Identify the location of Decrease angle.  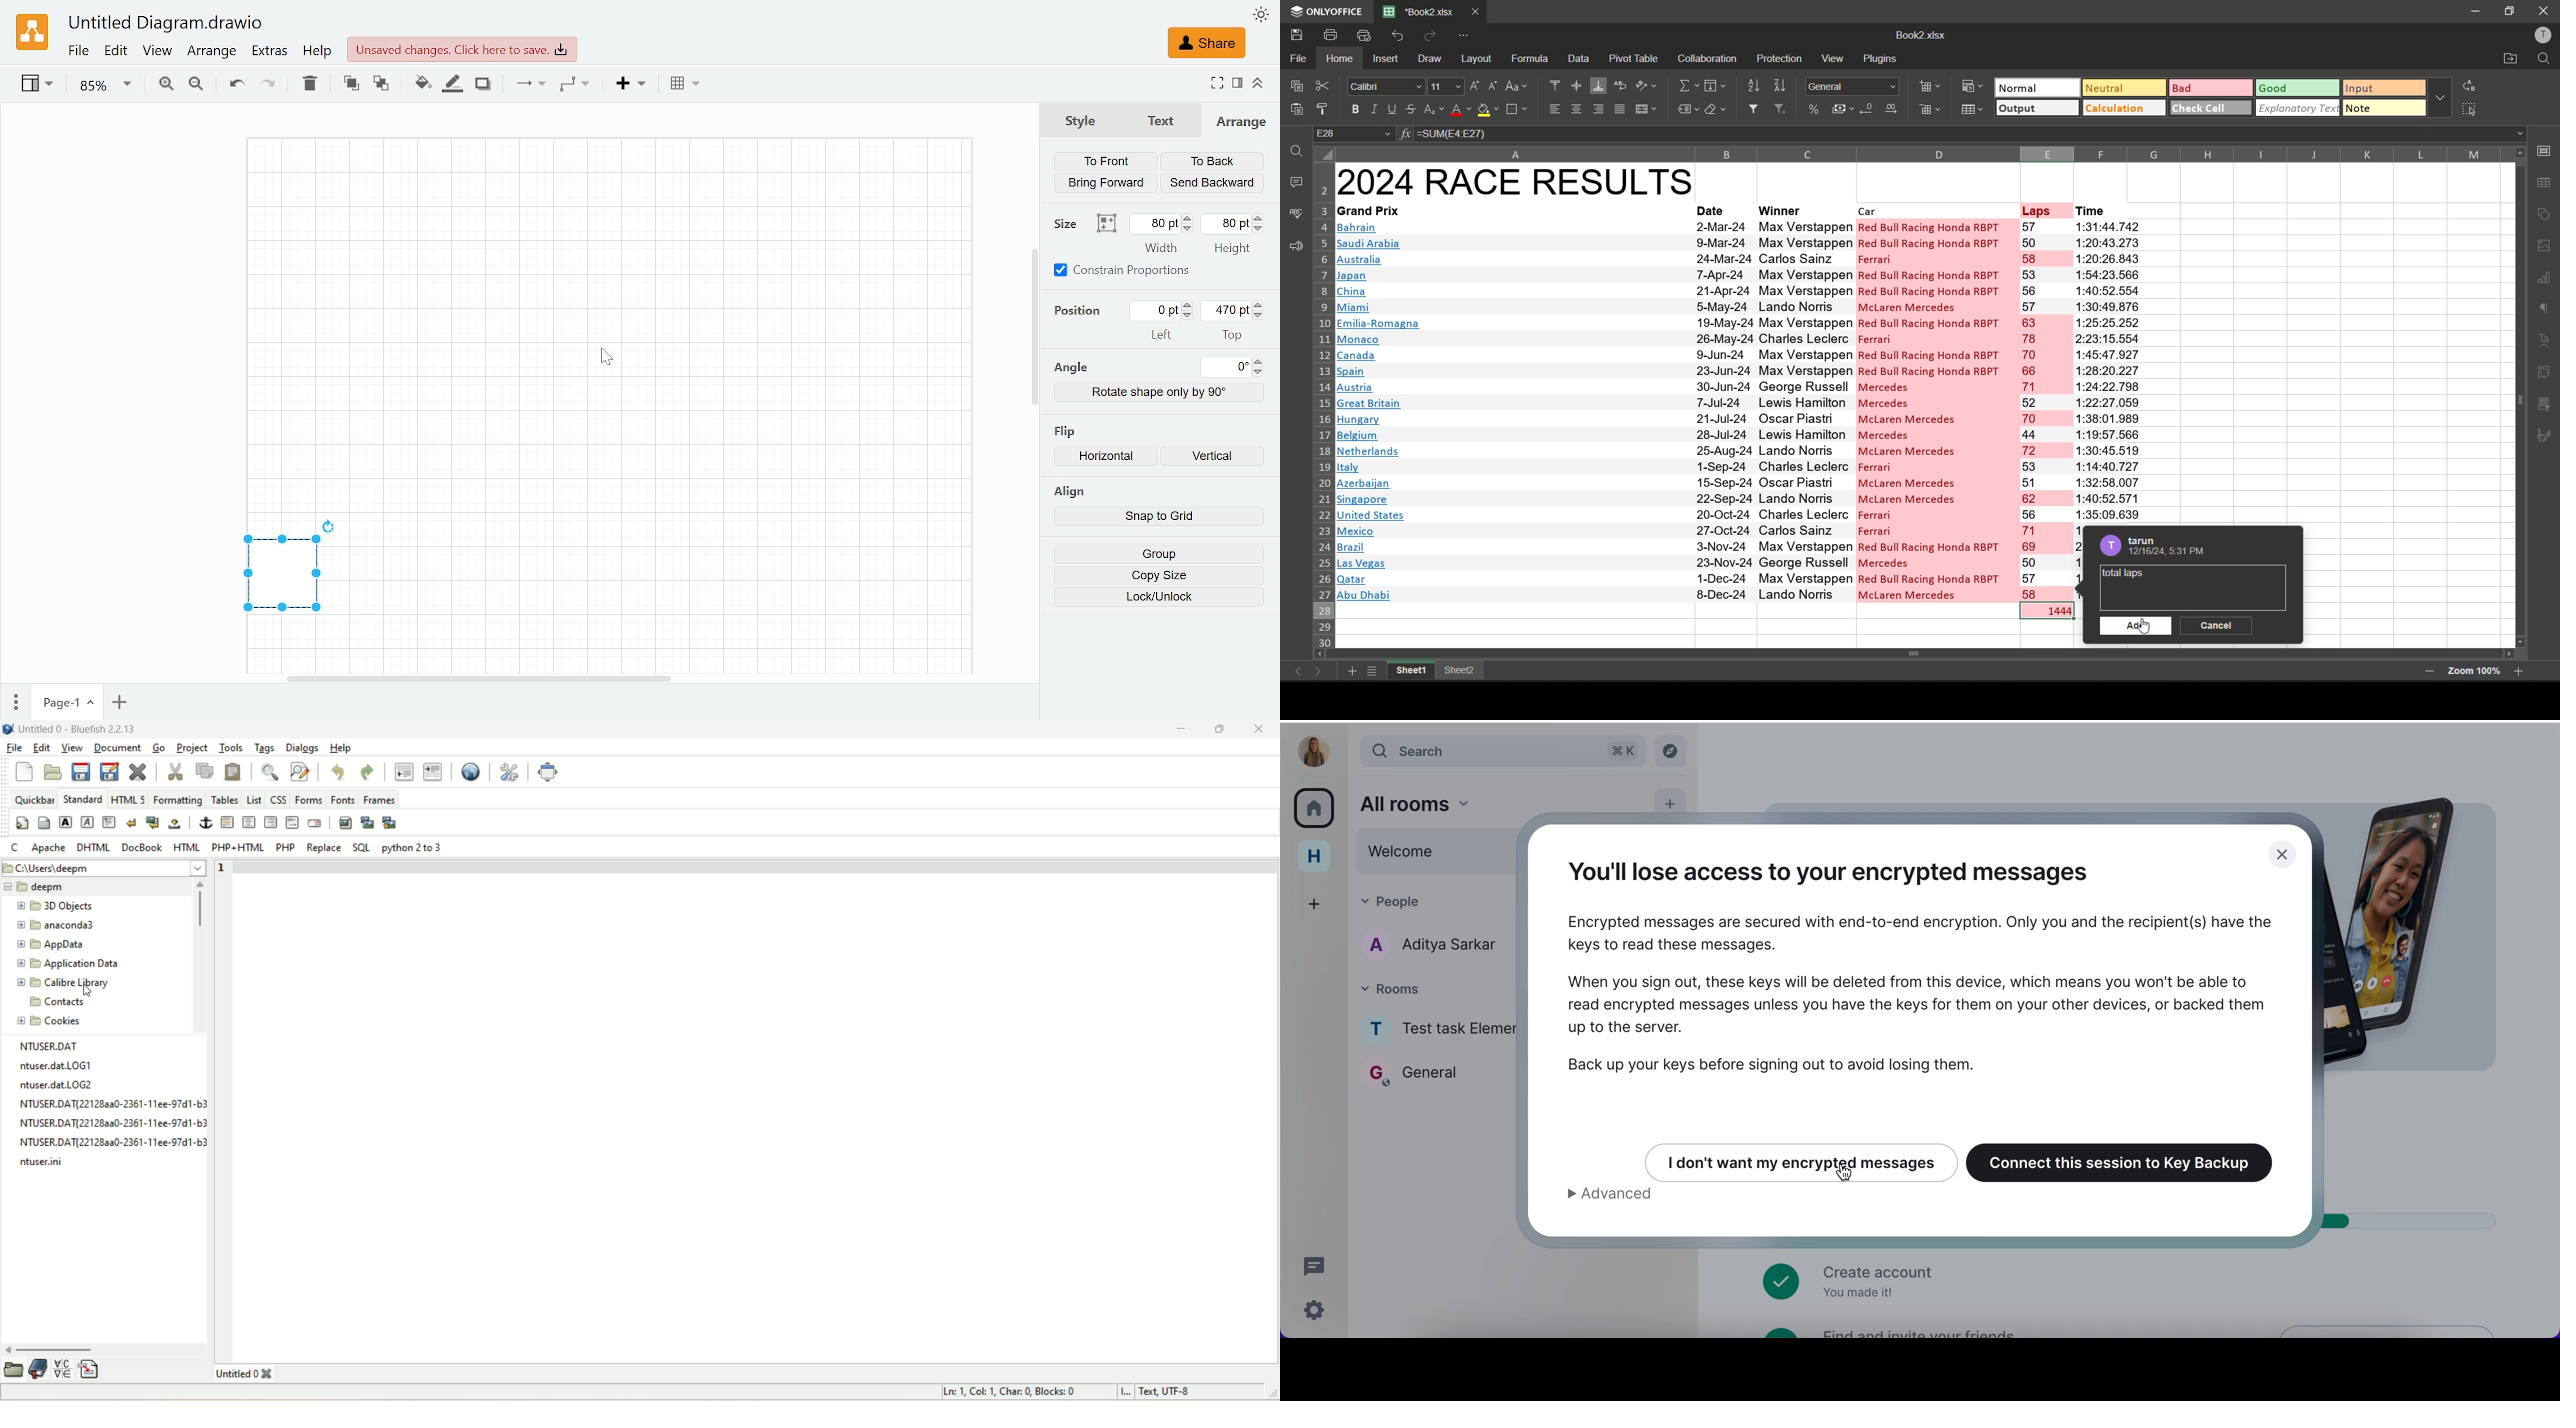
(1261, 372).